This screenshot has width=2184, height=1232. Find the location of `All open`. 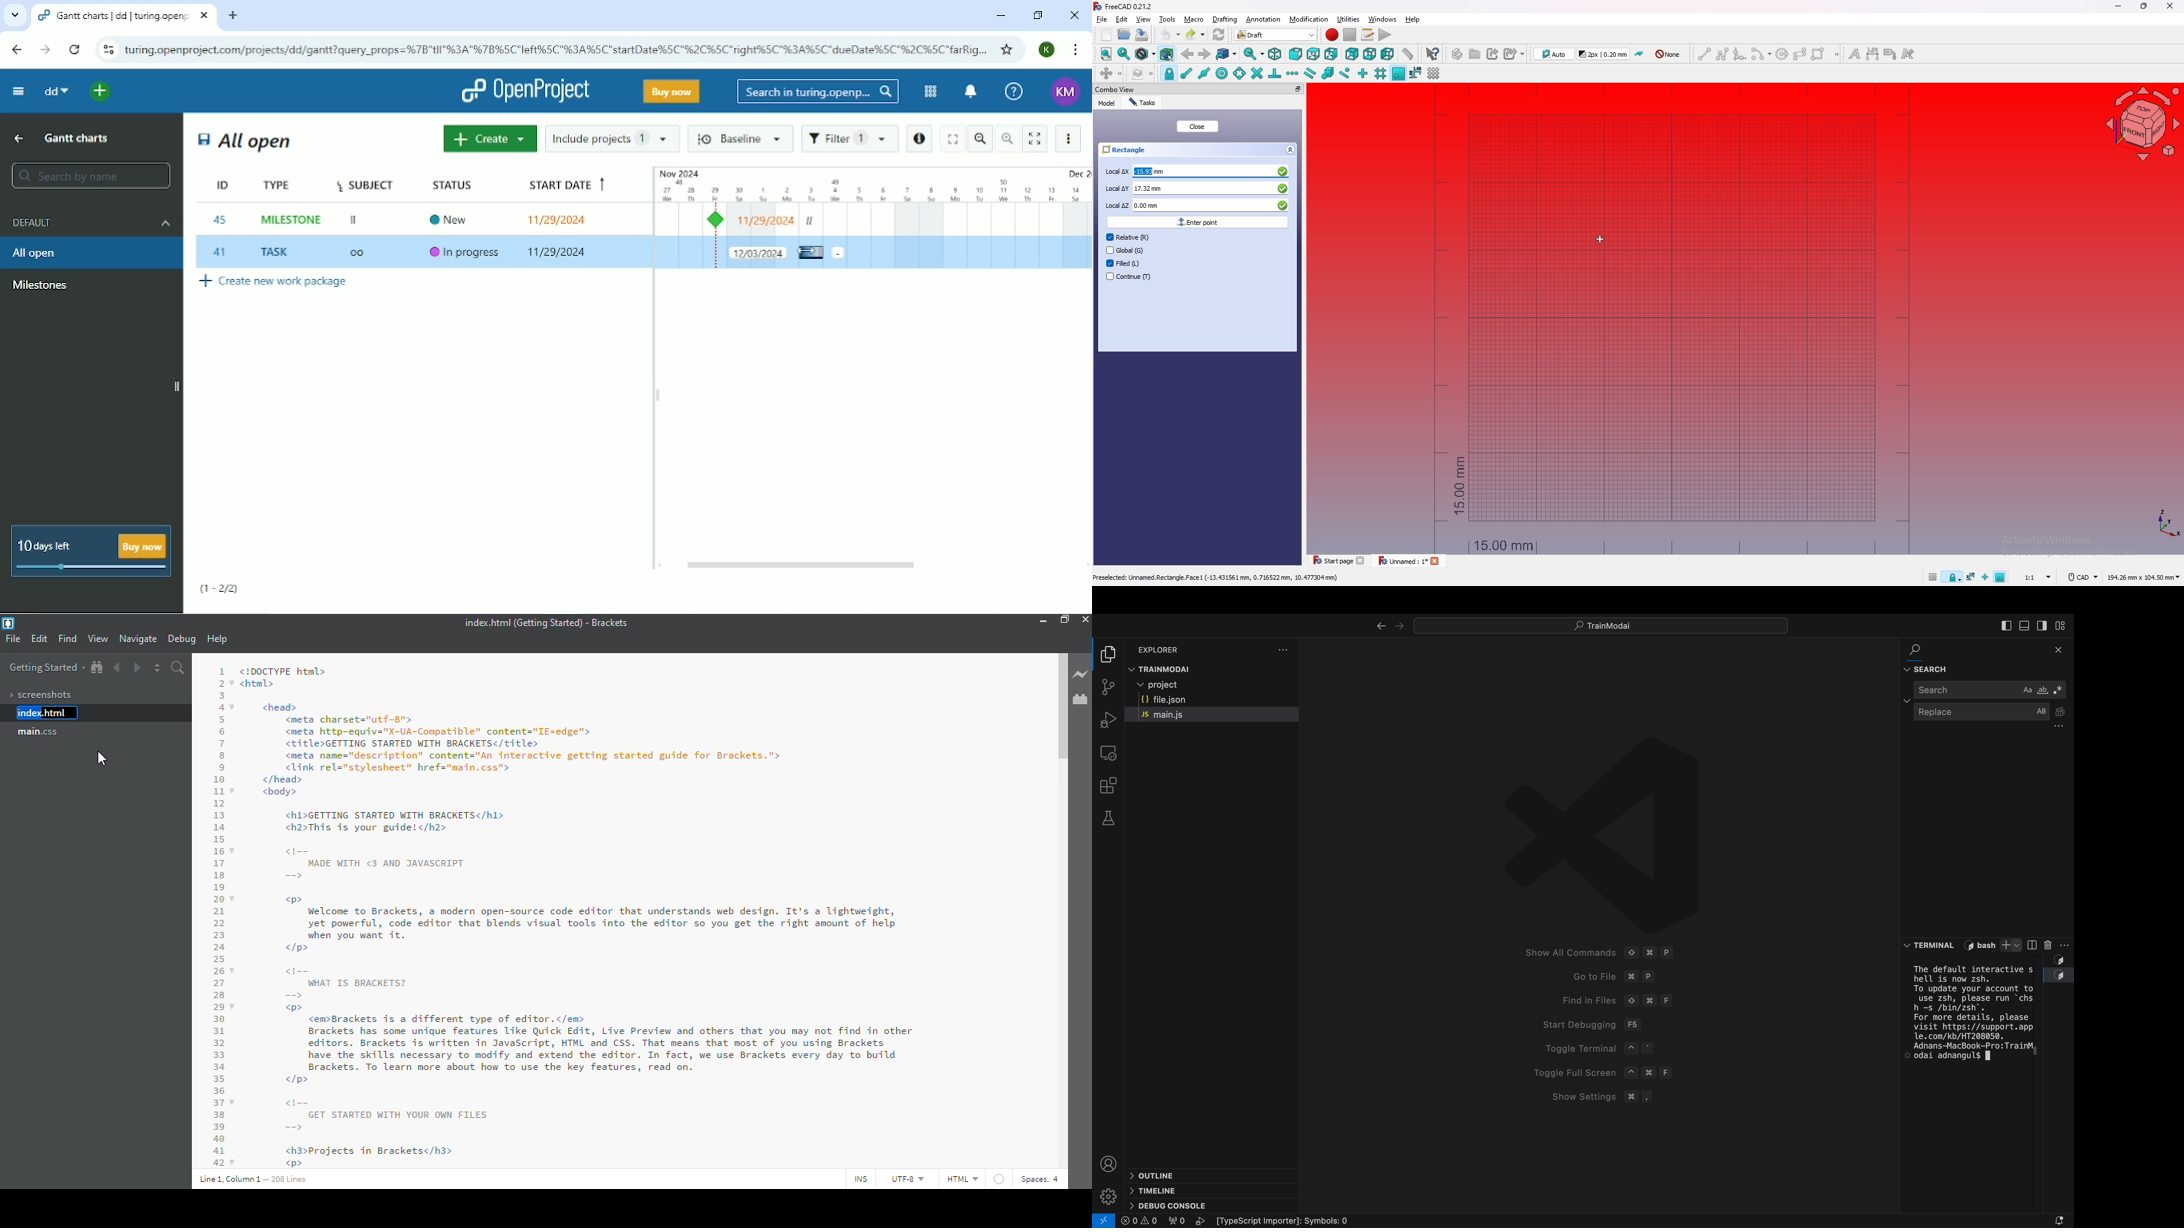

All open is located at coordinates (92, 252).